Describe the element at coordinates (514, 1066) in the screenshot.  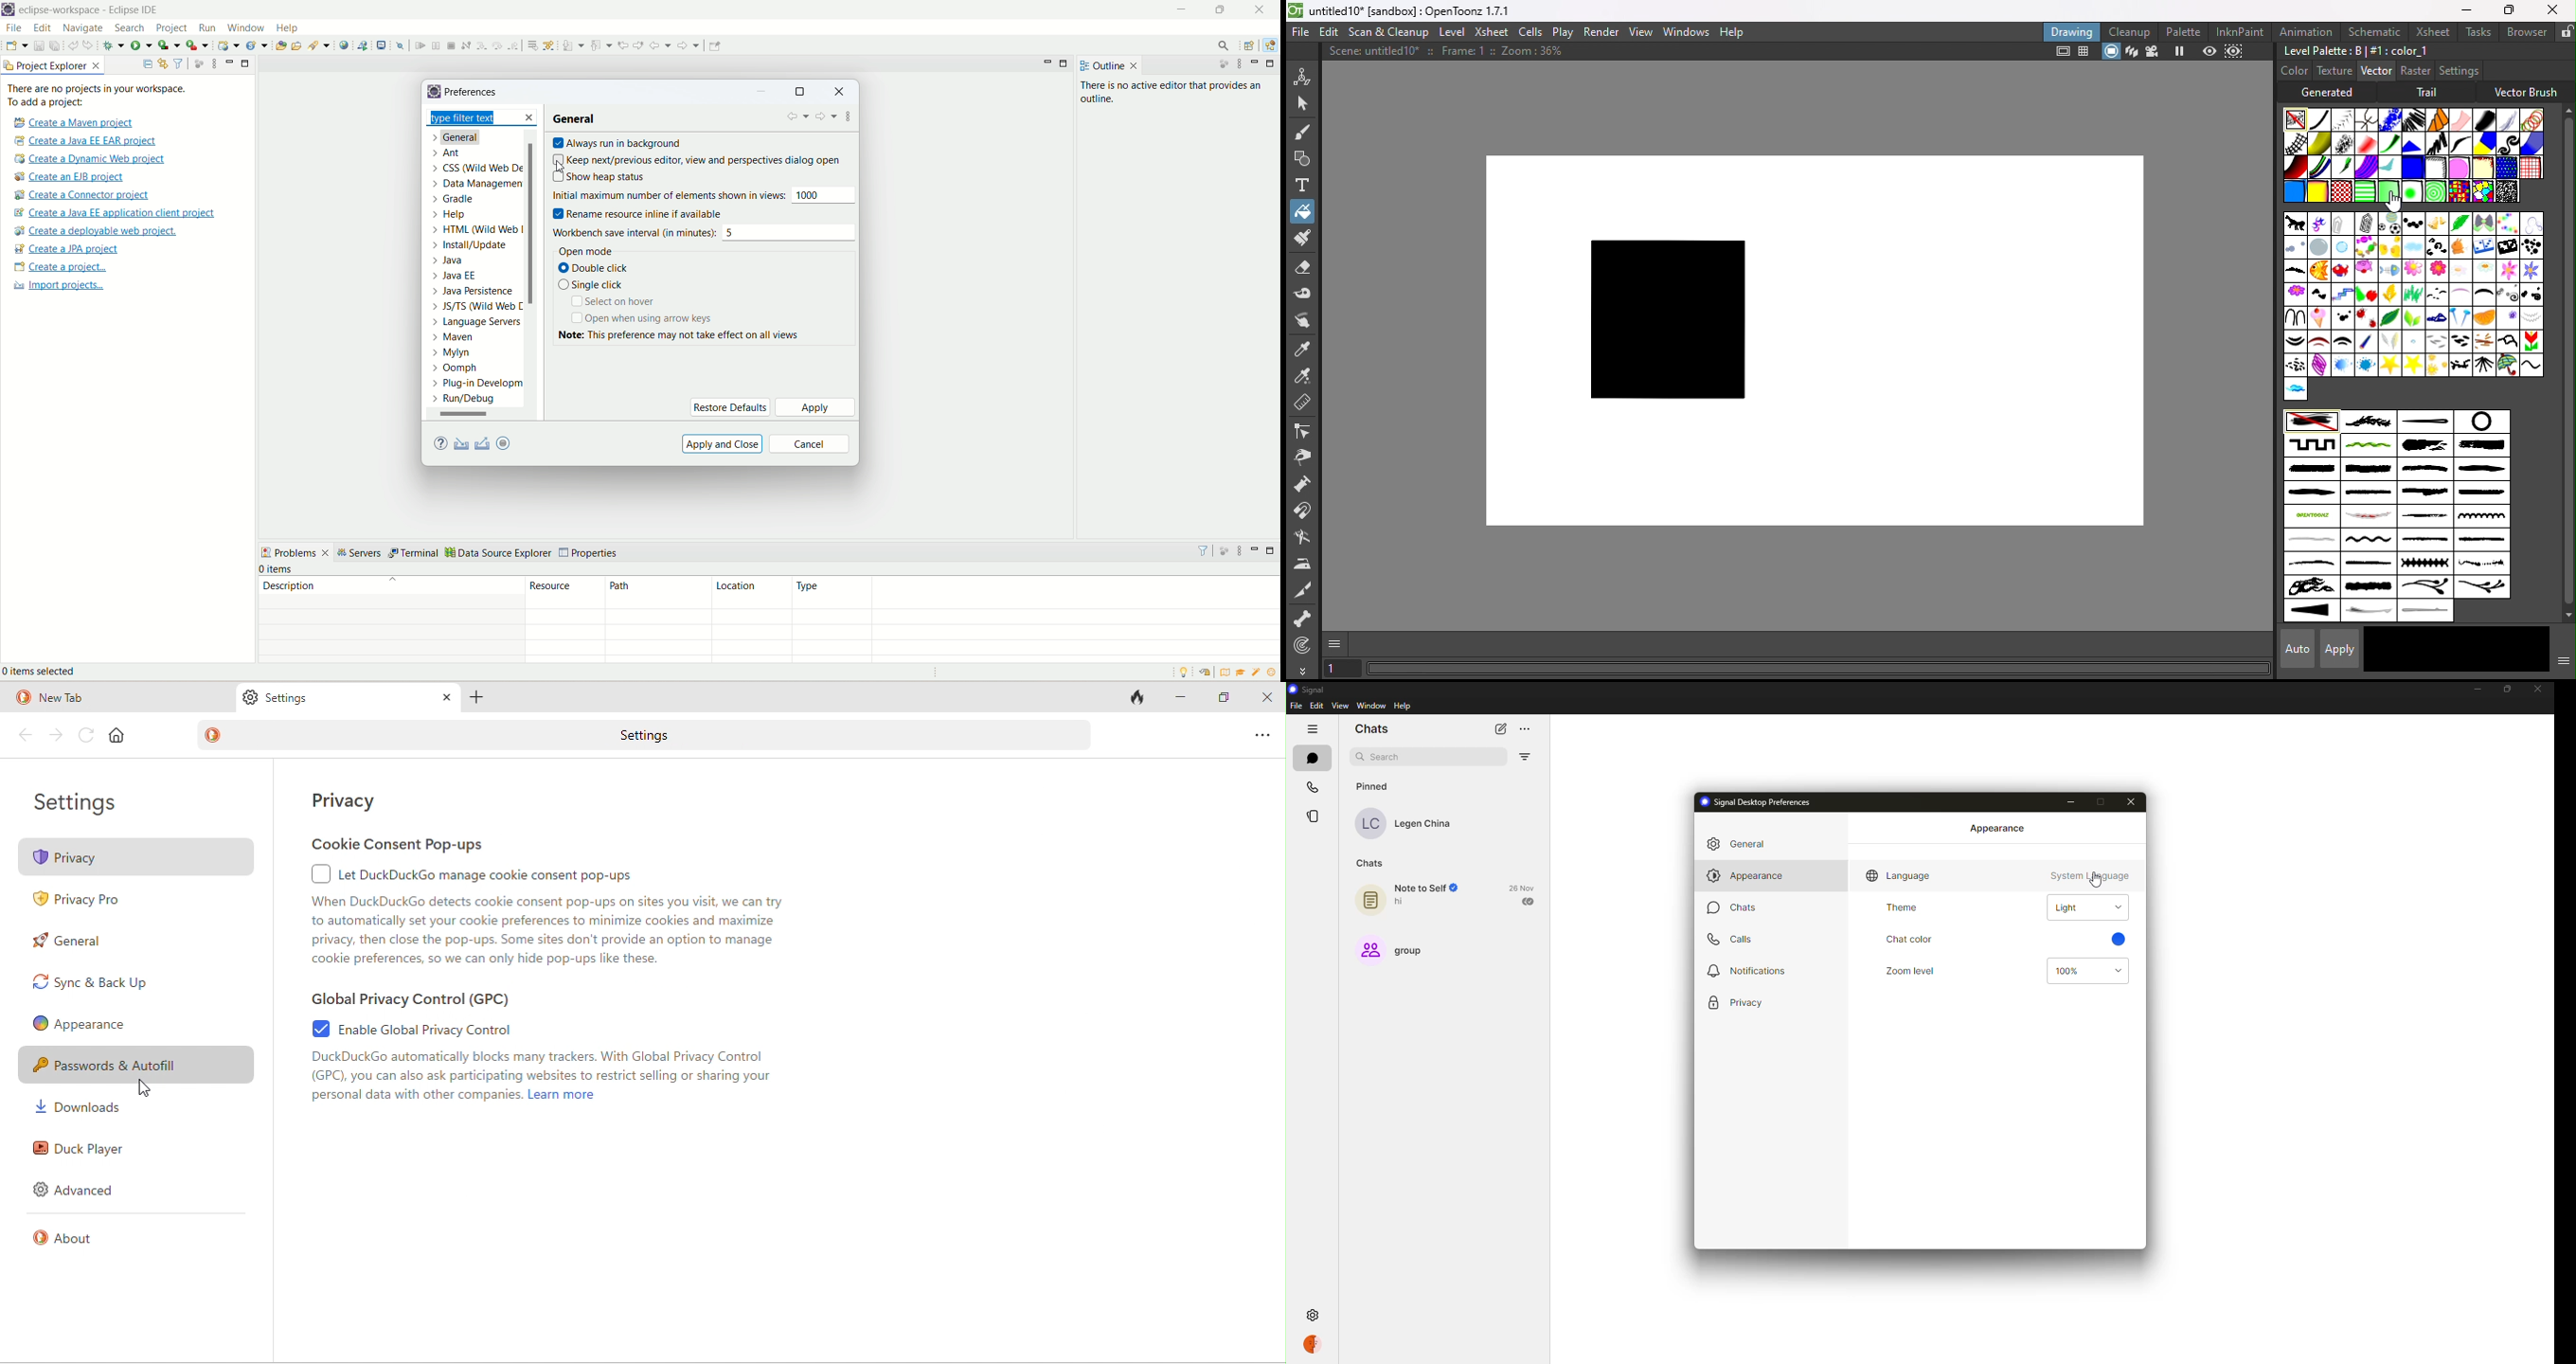
I see `duck duck go automatically blocks many trackers. with global privacy control (gpc). you can aloso ask participating websites to restricts selling or sharing your ` at that location.